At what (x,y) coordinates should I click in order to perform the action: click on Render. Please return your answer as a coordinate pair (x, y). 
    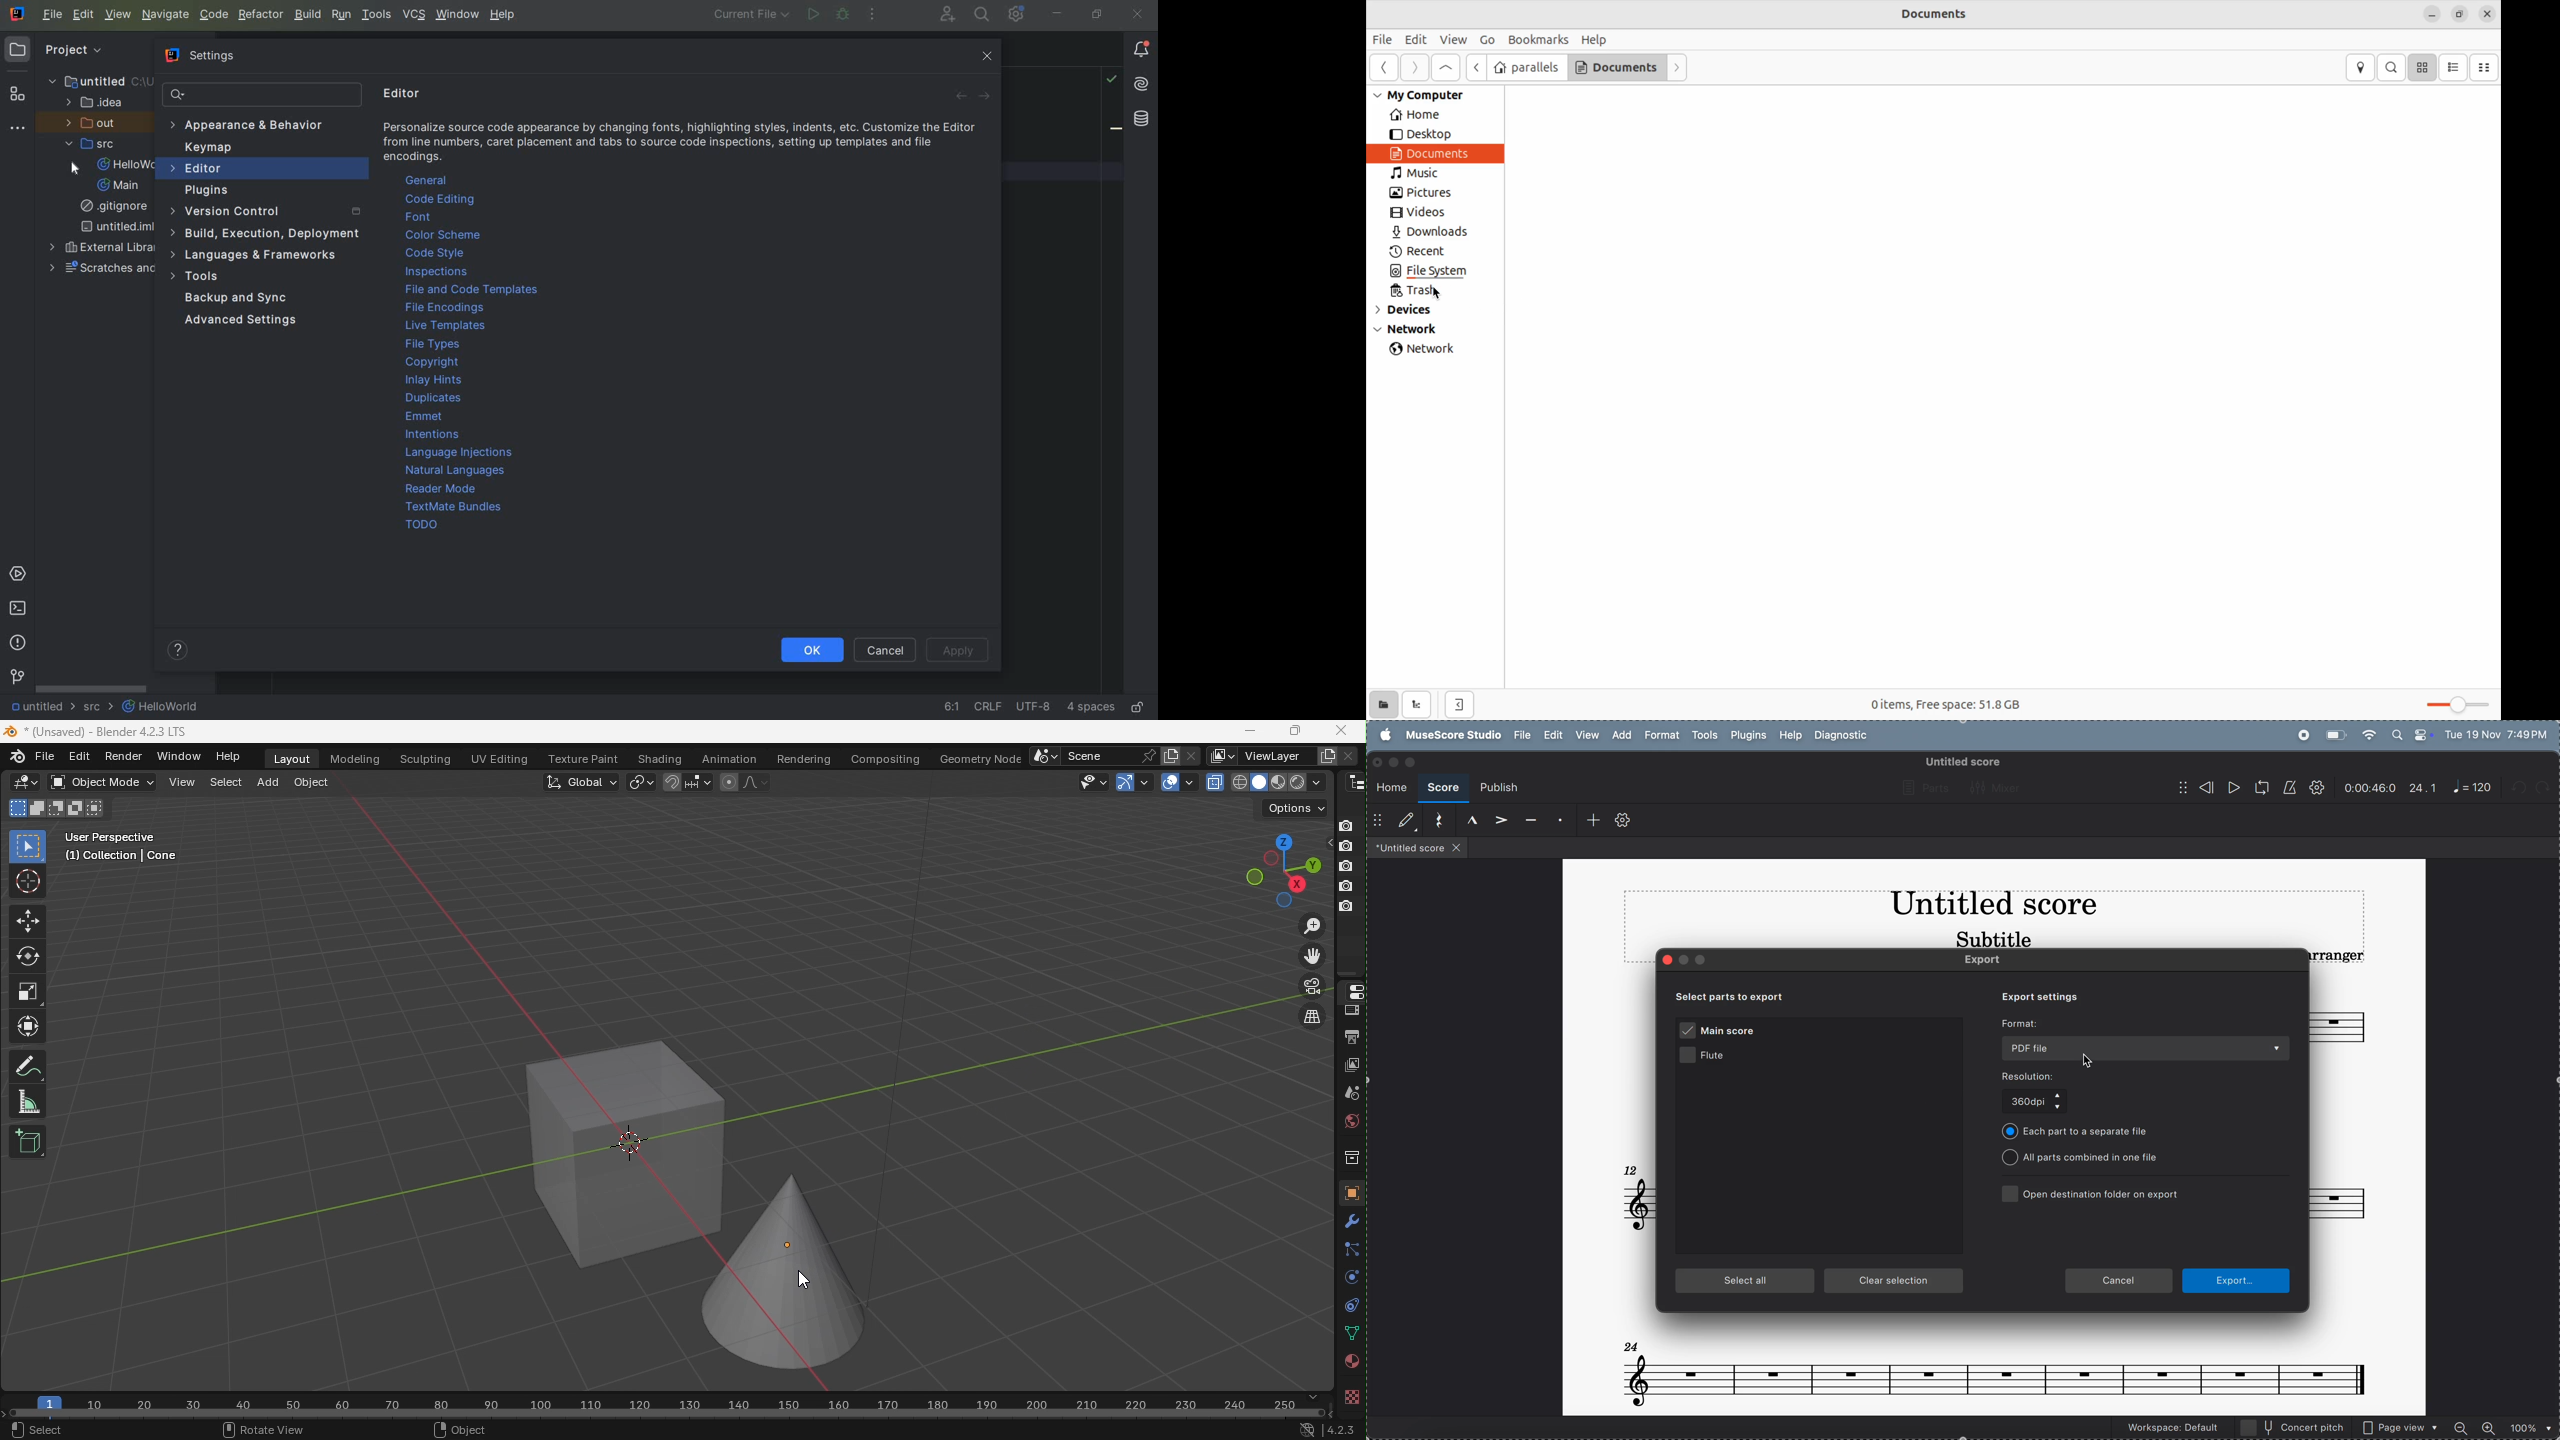
    Looking at the image, I should click on (1350, 1011).